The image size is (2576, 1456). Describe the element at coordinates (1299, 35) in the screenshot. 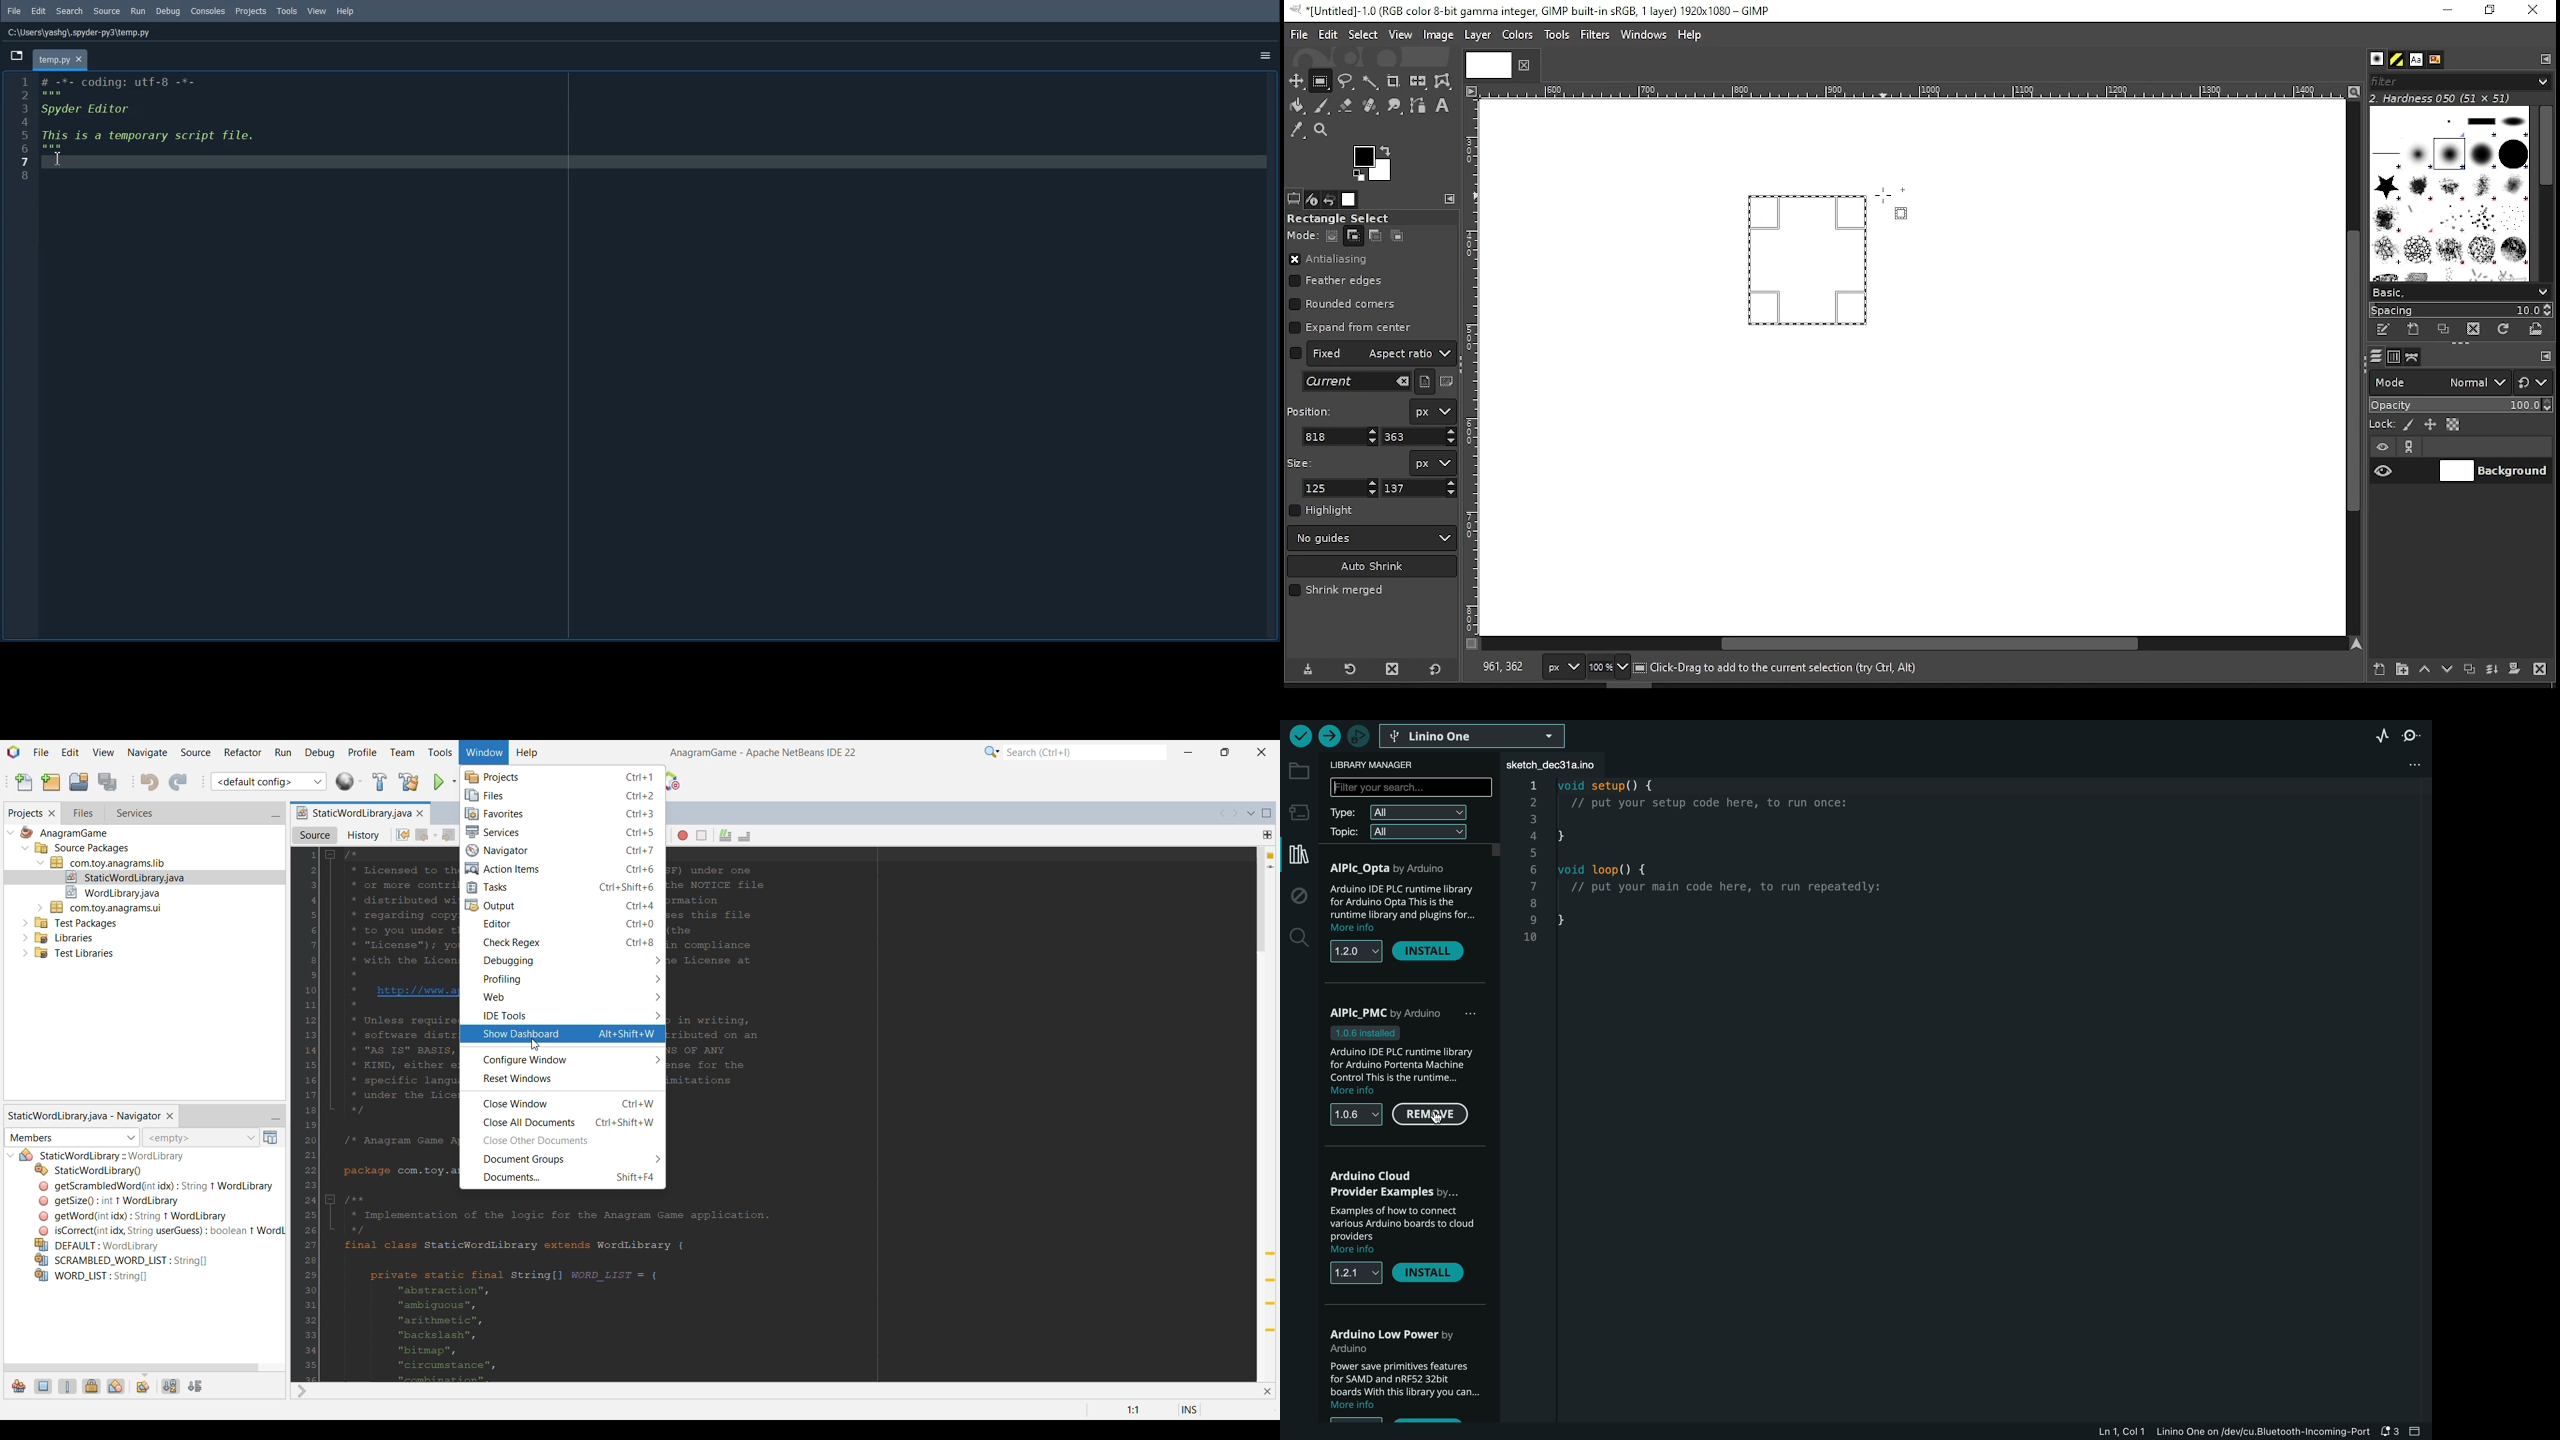

I see `file` at that location.